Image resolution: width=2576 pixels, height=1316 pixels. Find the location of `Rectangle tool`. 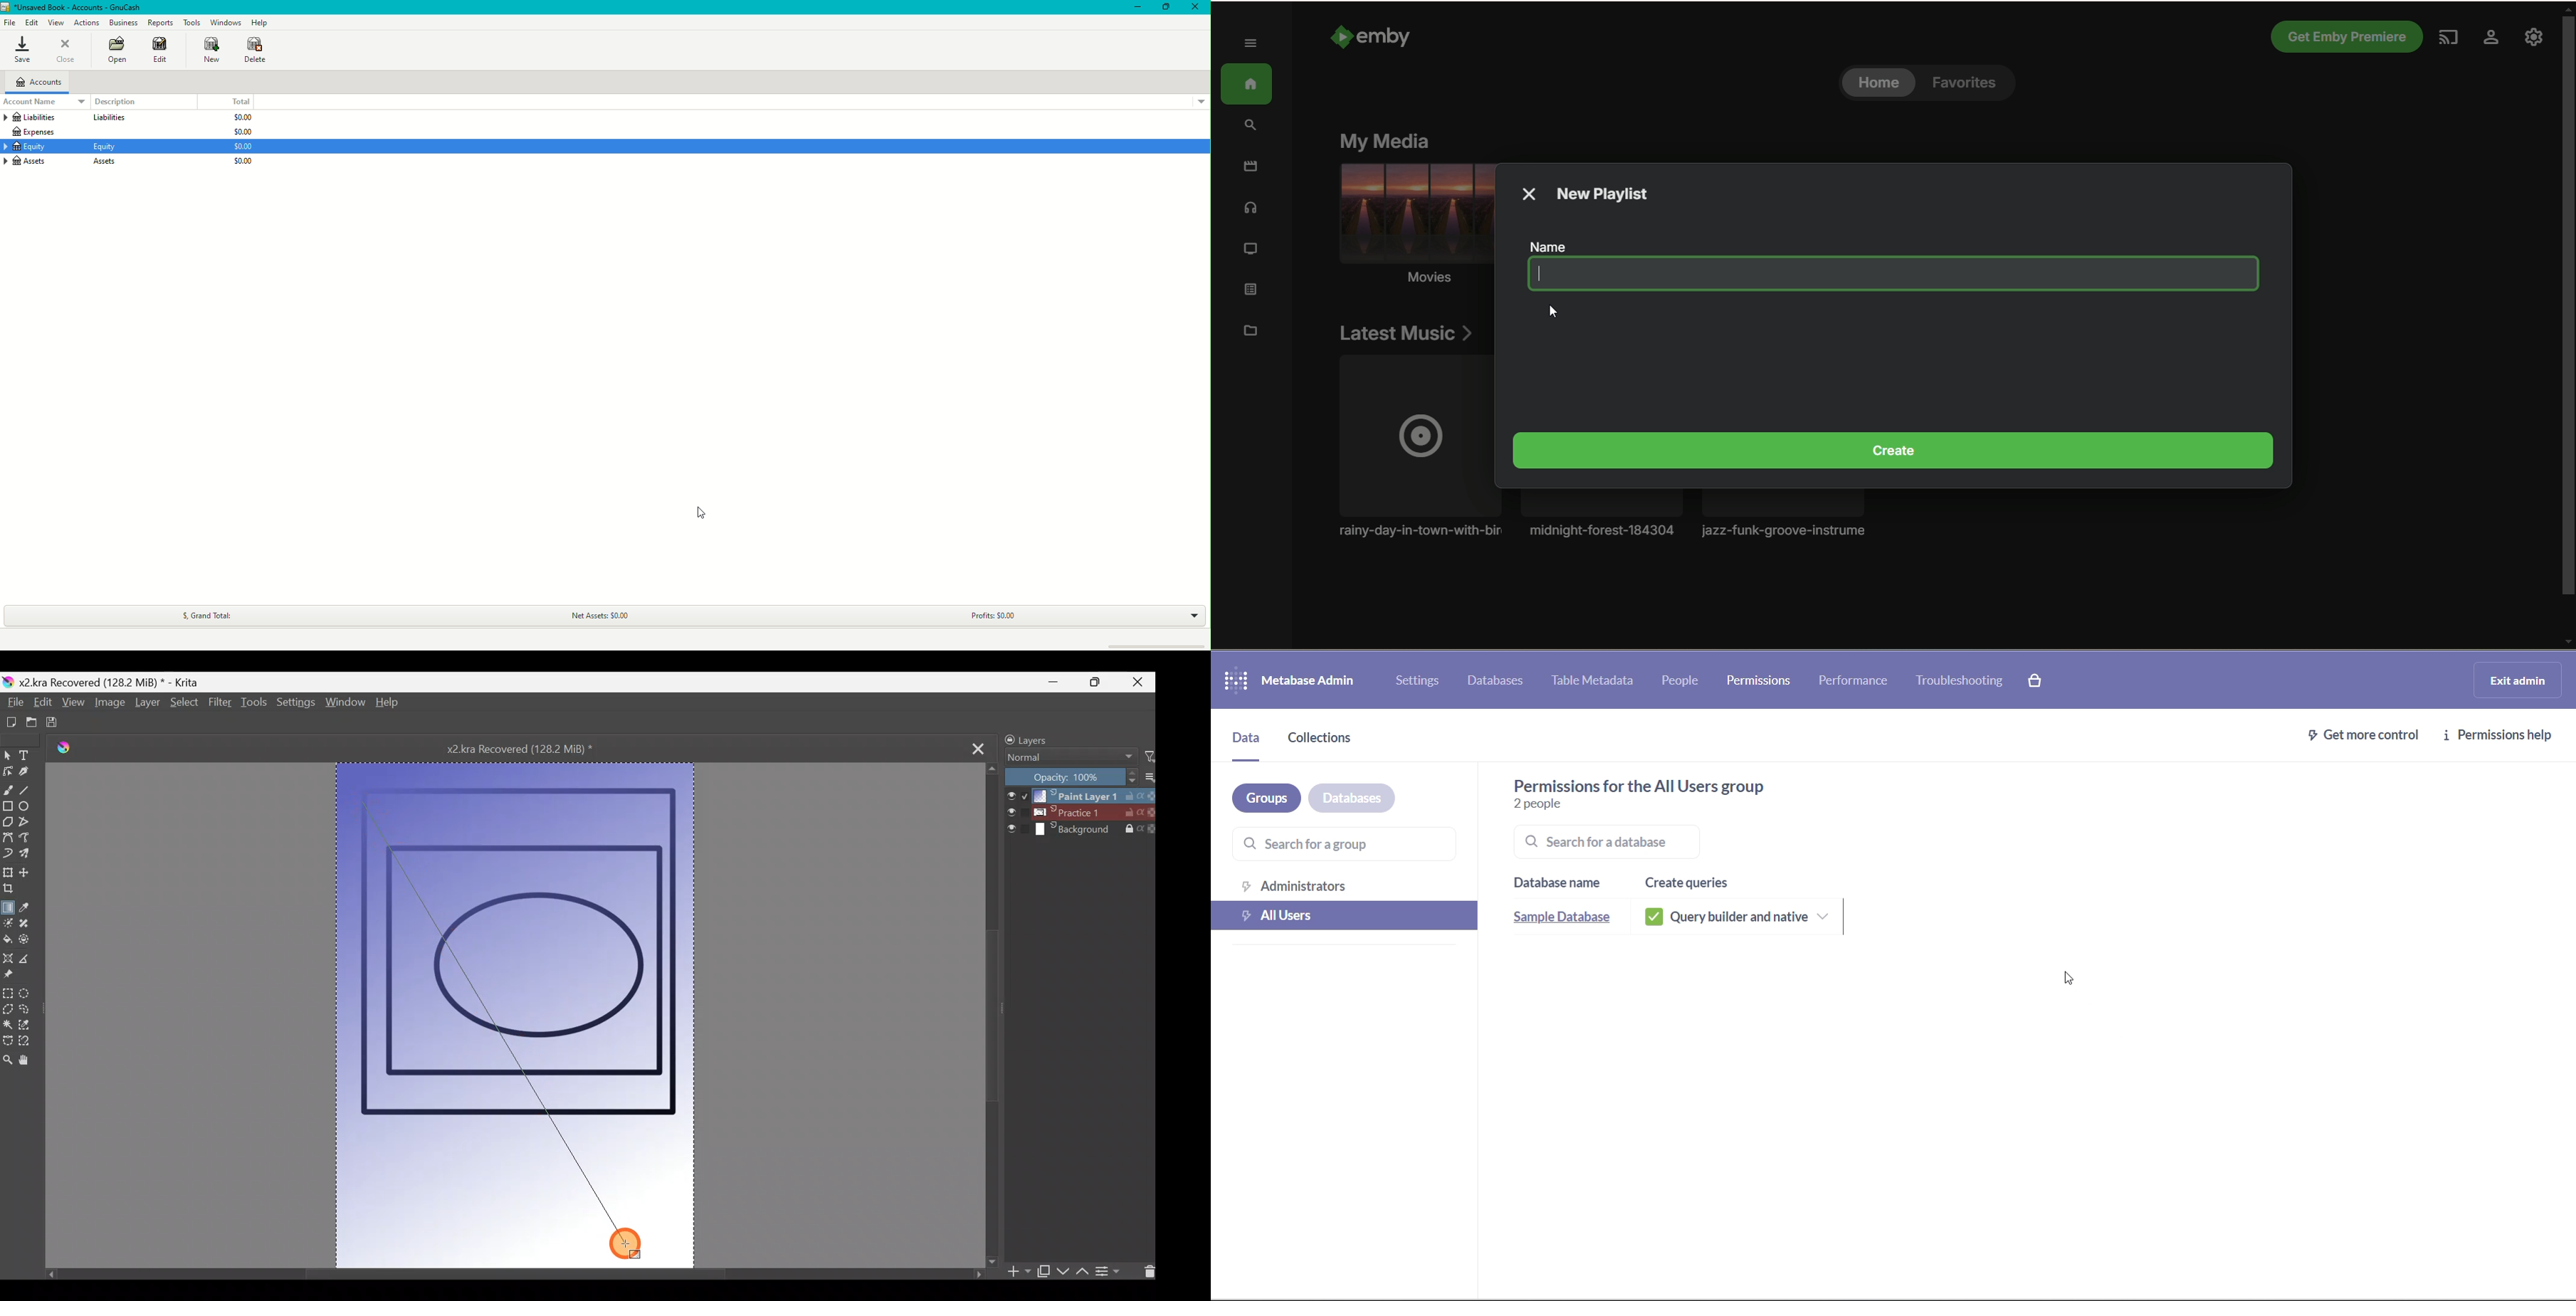

Rectangle tool is located at coordinates (7, 808).